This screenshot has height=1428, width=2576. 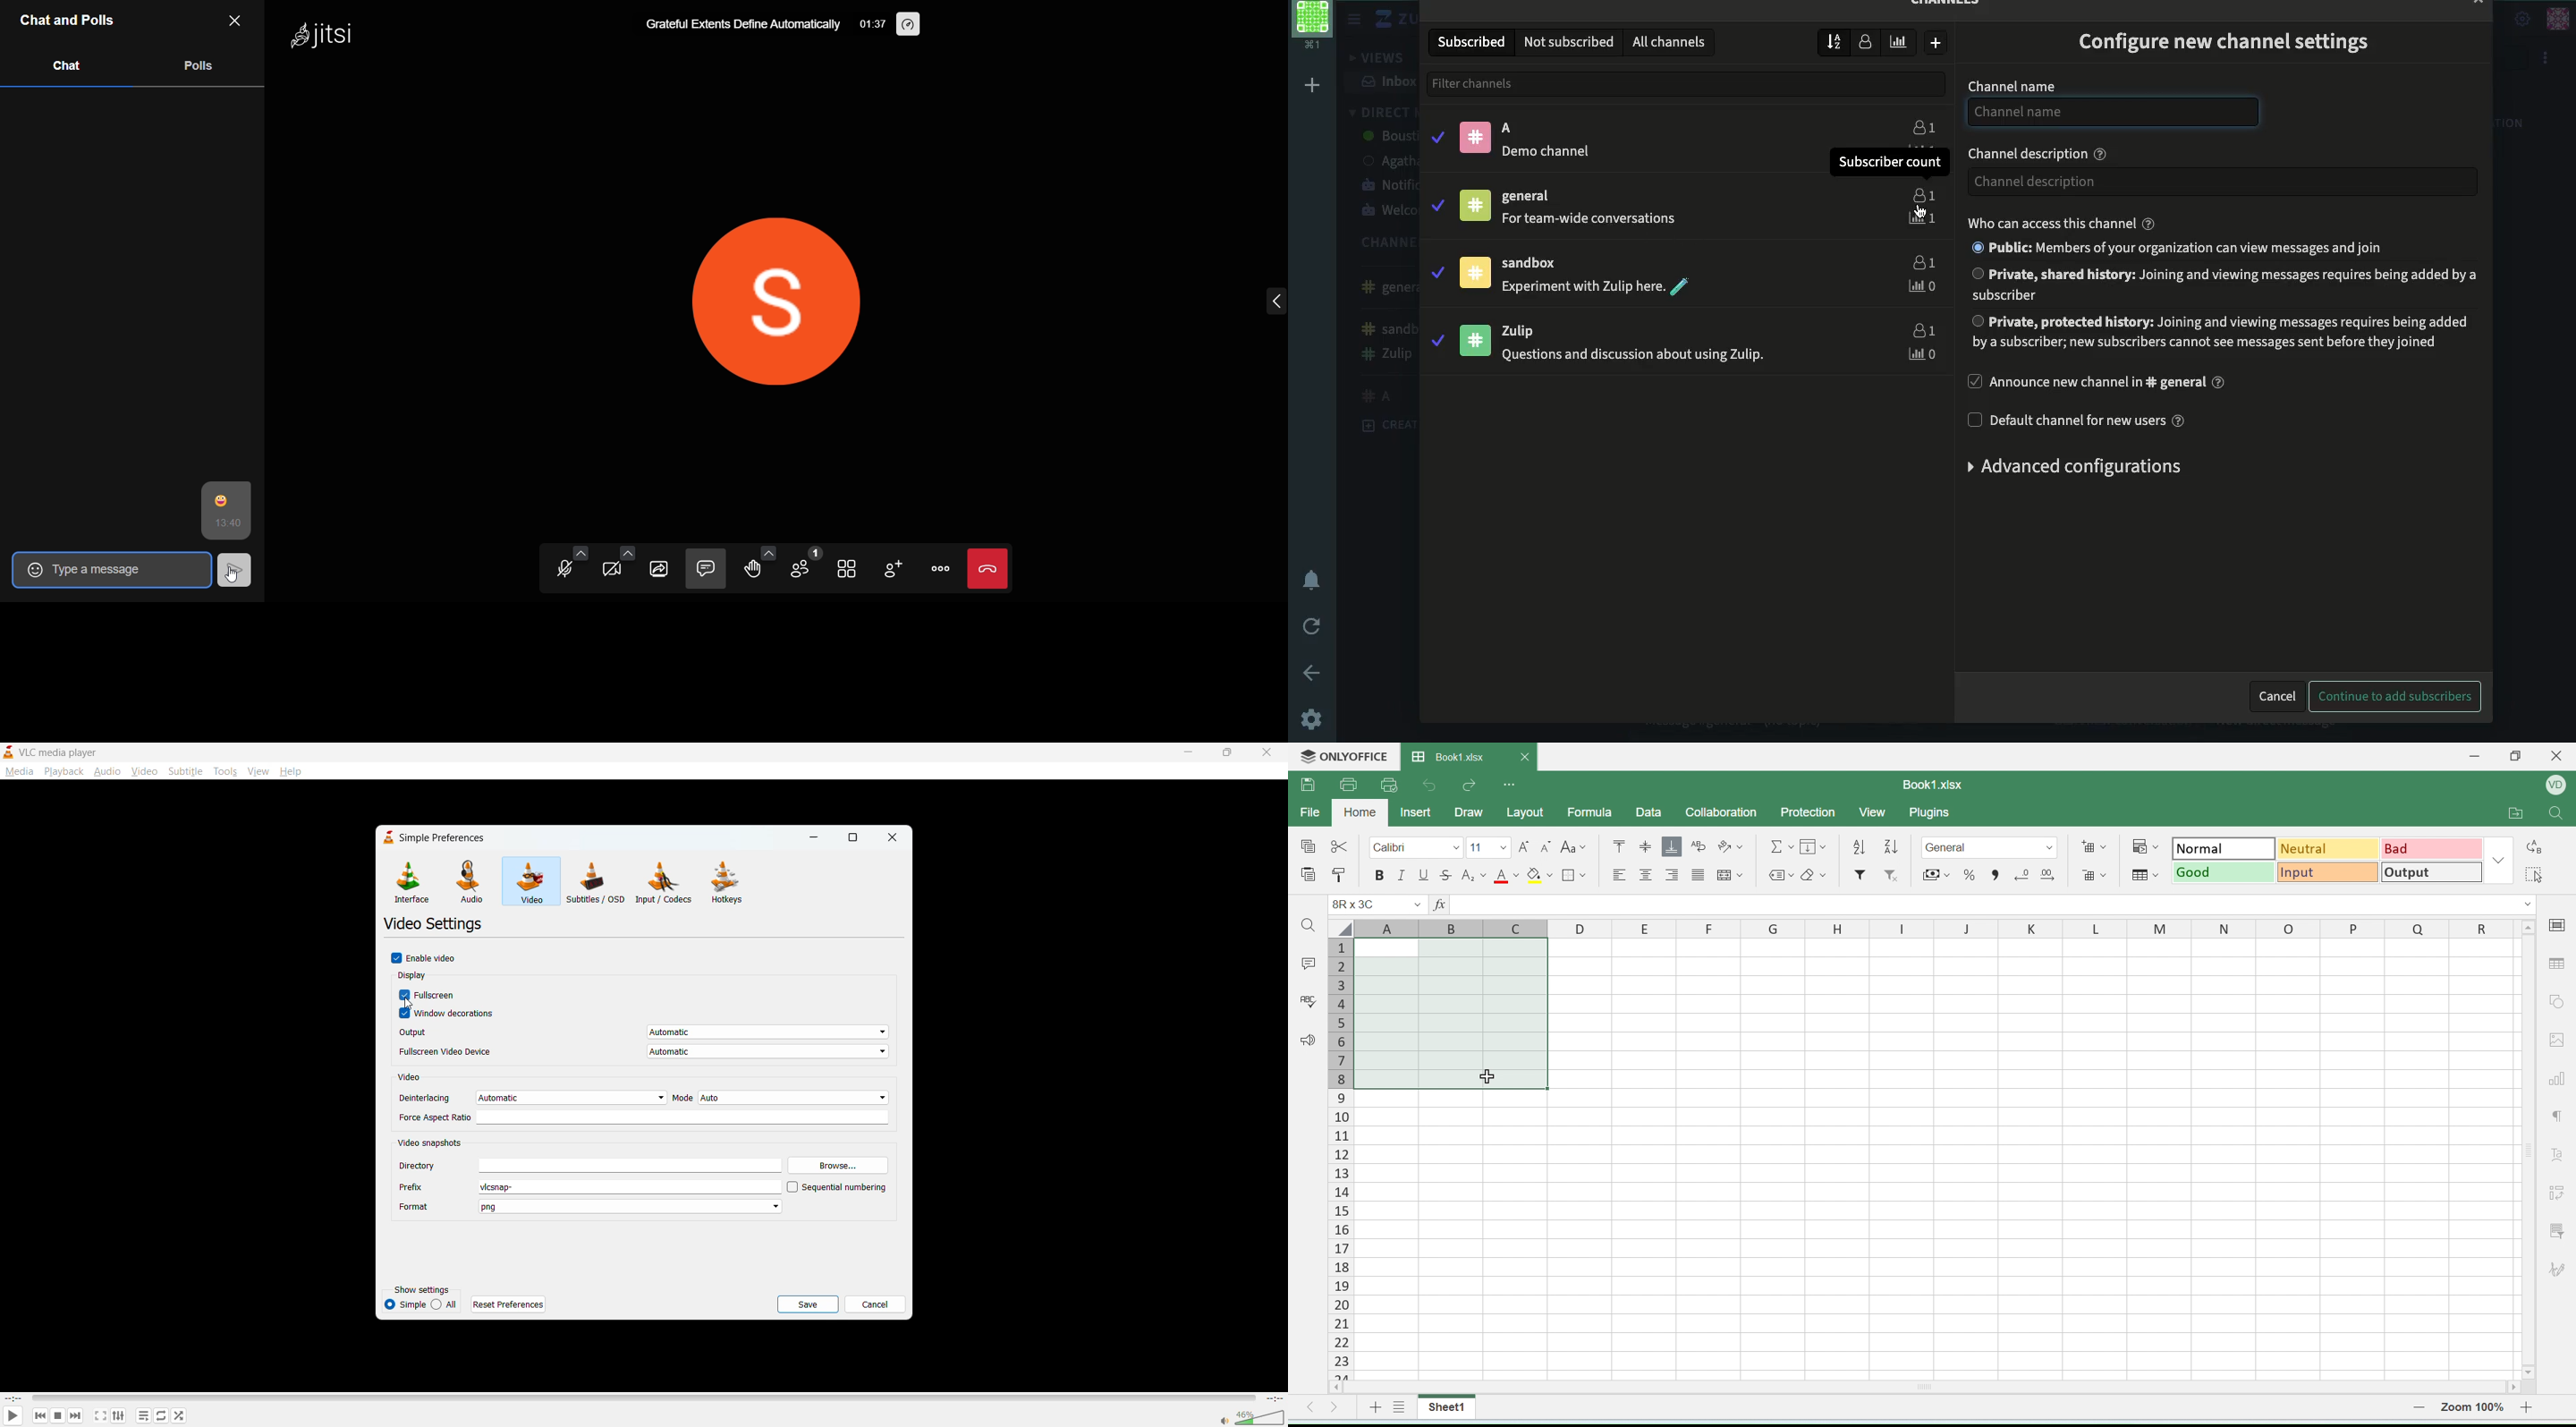 What do you see at coordinates (2528, 1146) in the screenshot?
I see `scroll bar` at bounding box center [2528, 1146].